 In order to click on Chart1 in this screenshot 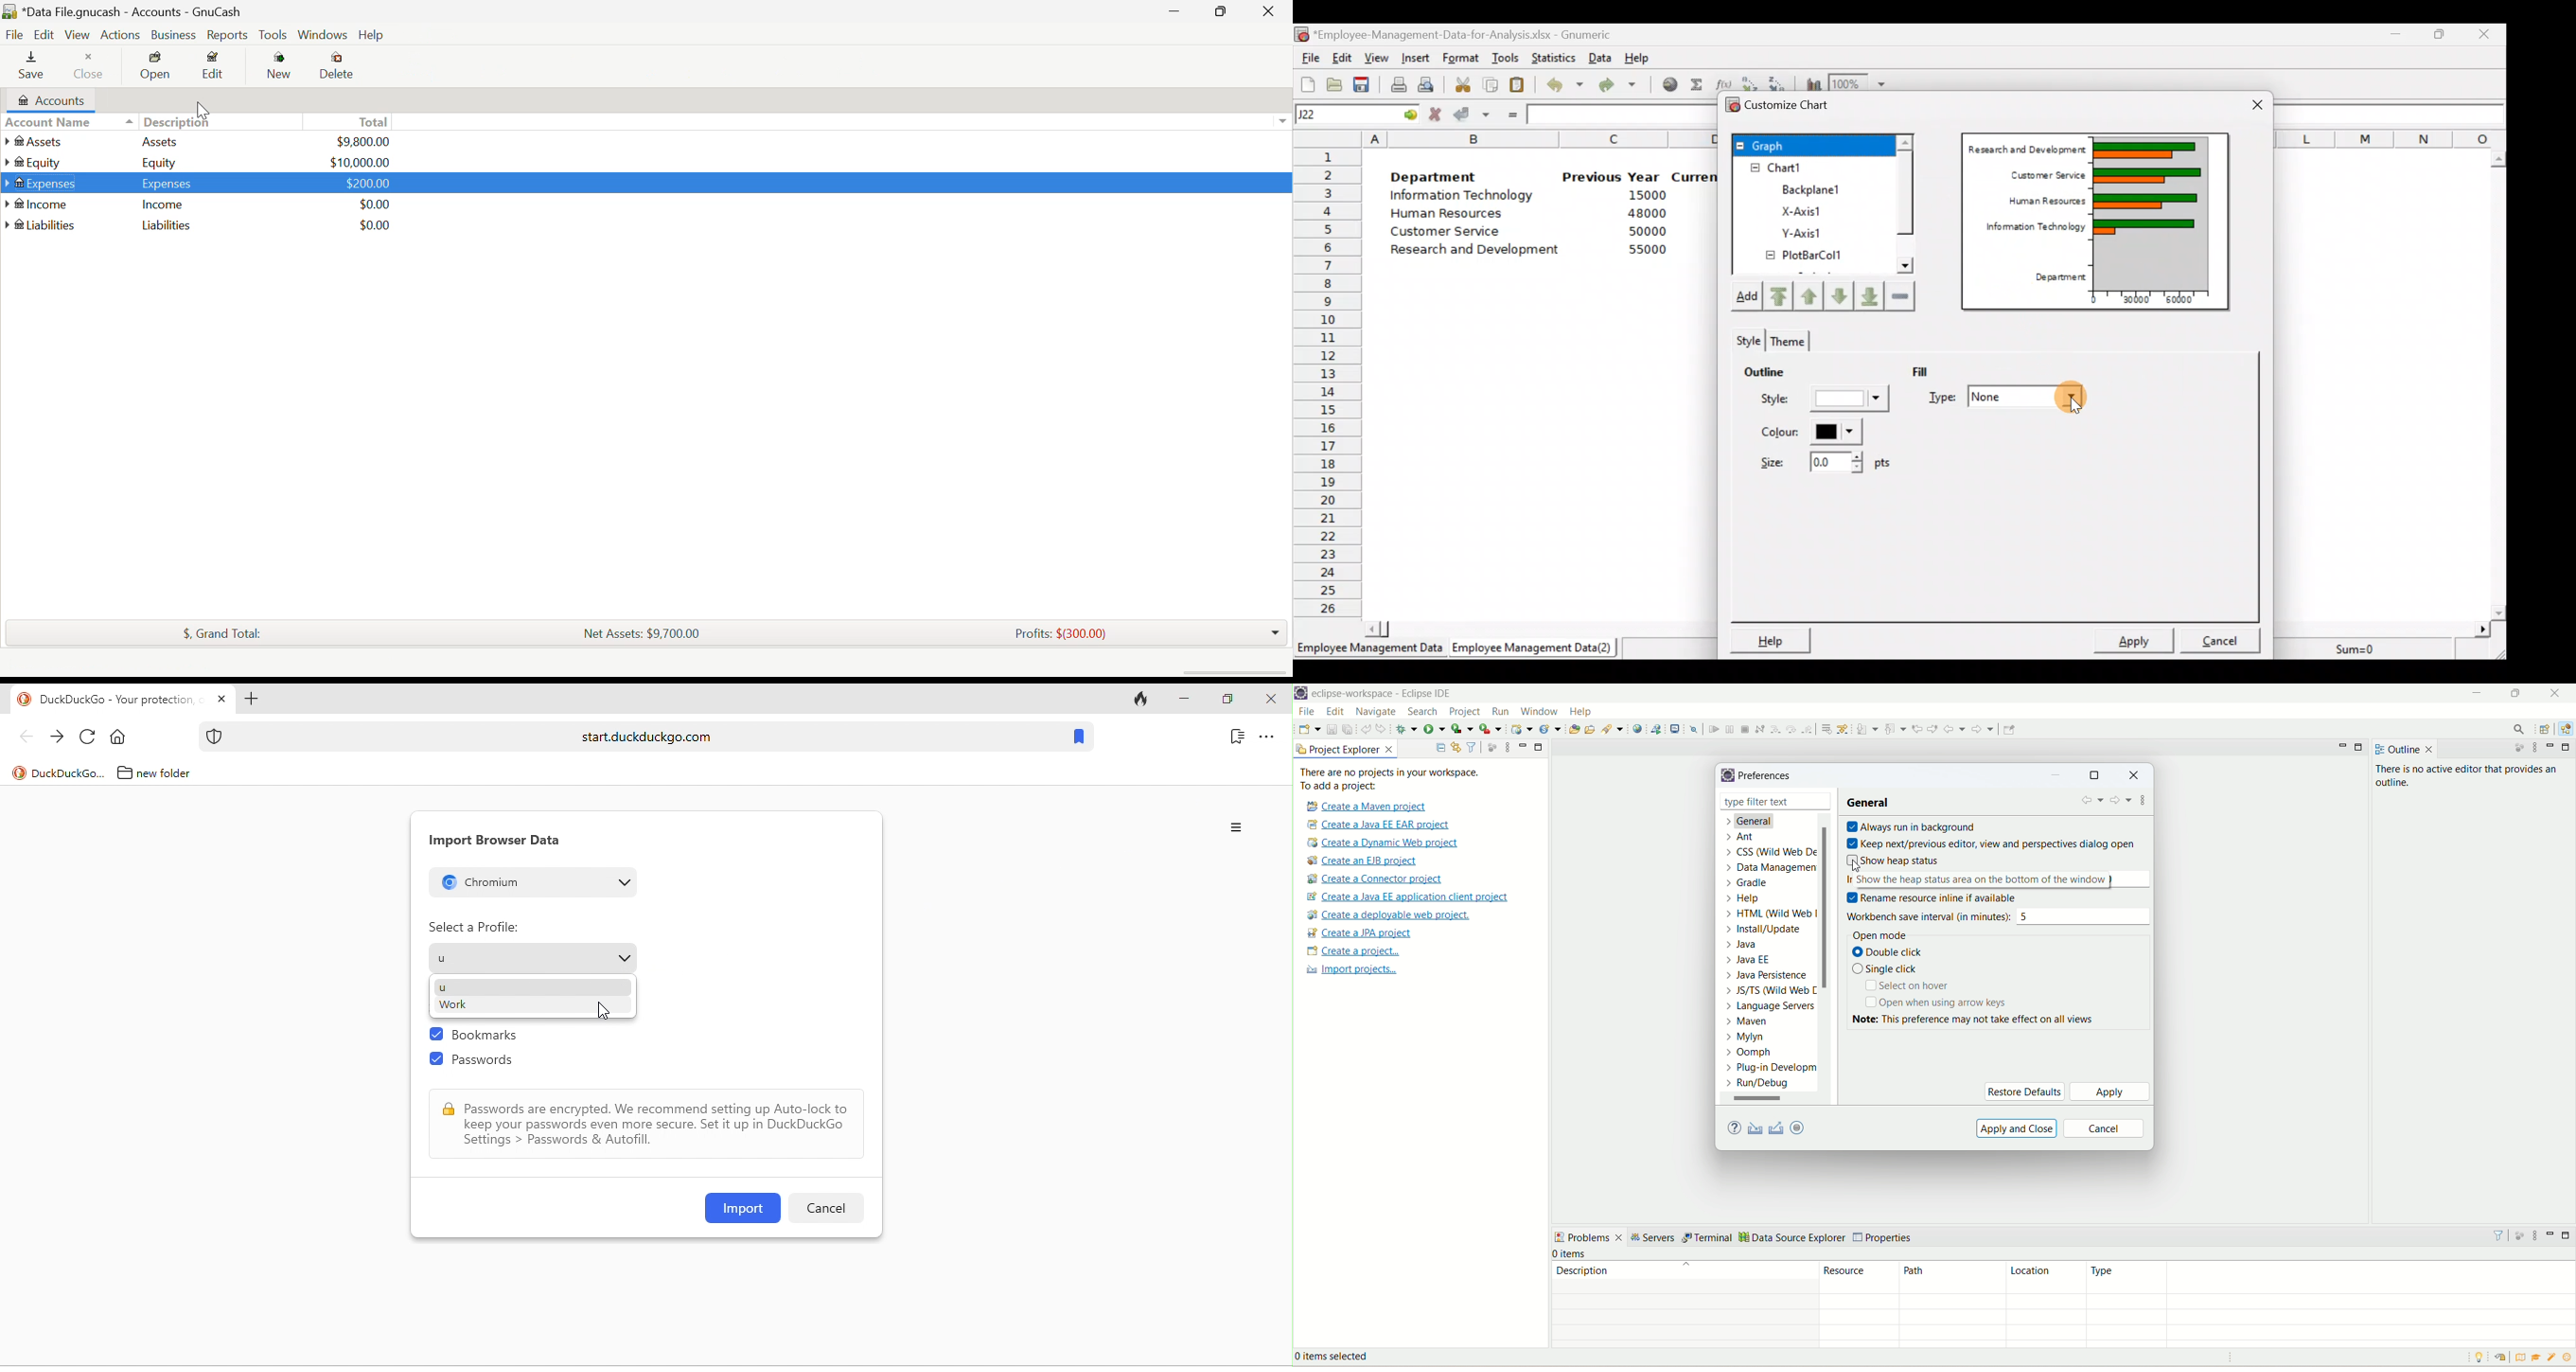, I will do `click(1797, 168)`.